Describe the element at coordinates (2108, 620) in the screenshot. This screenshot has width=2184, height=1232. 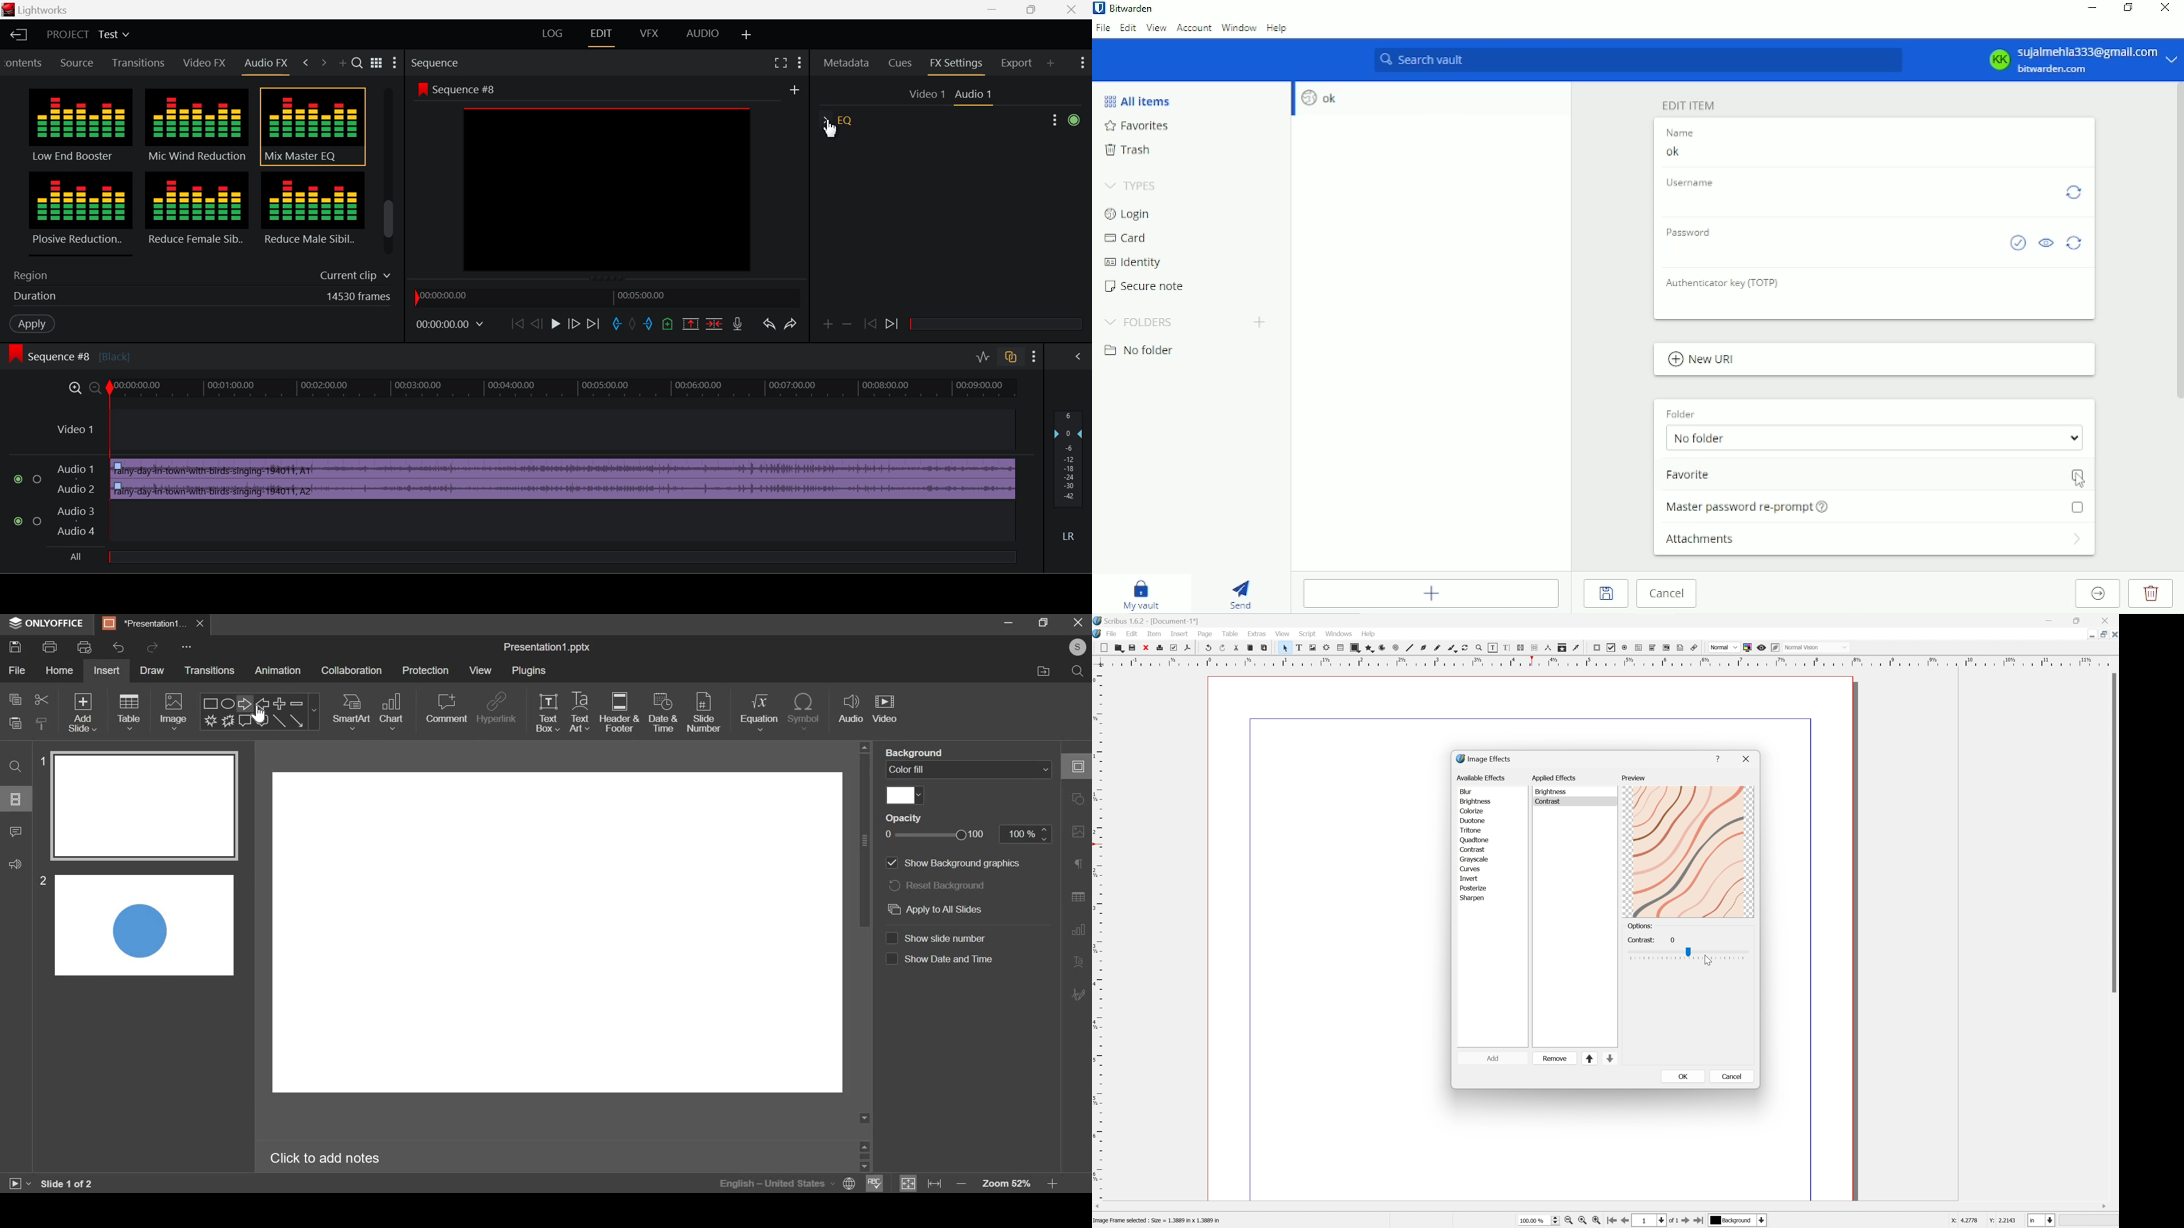
I see `Close` at that location.